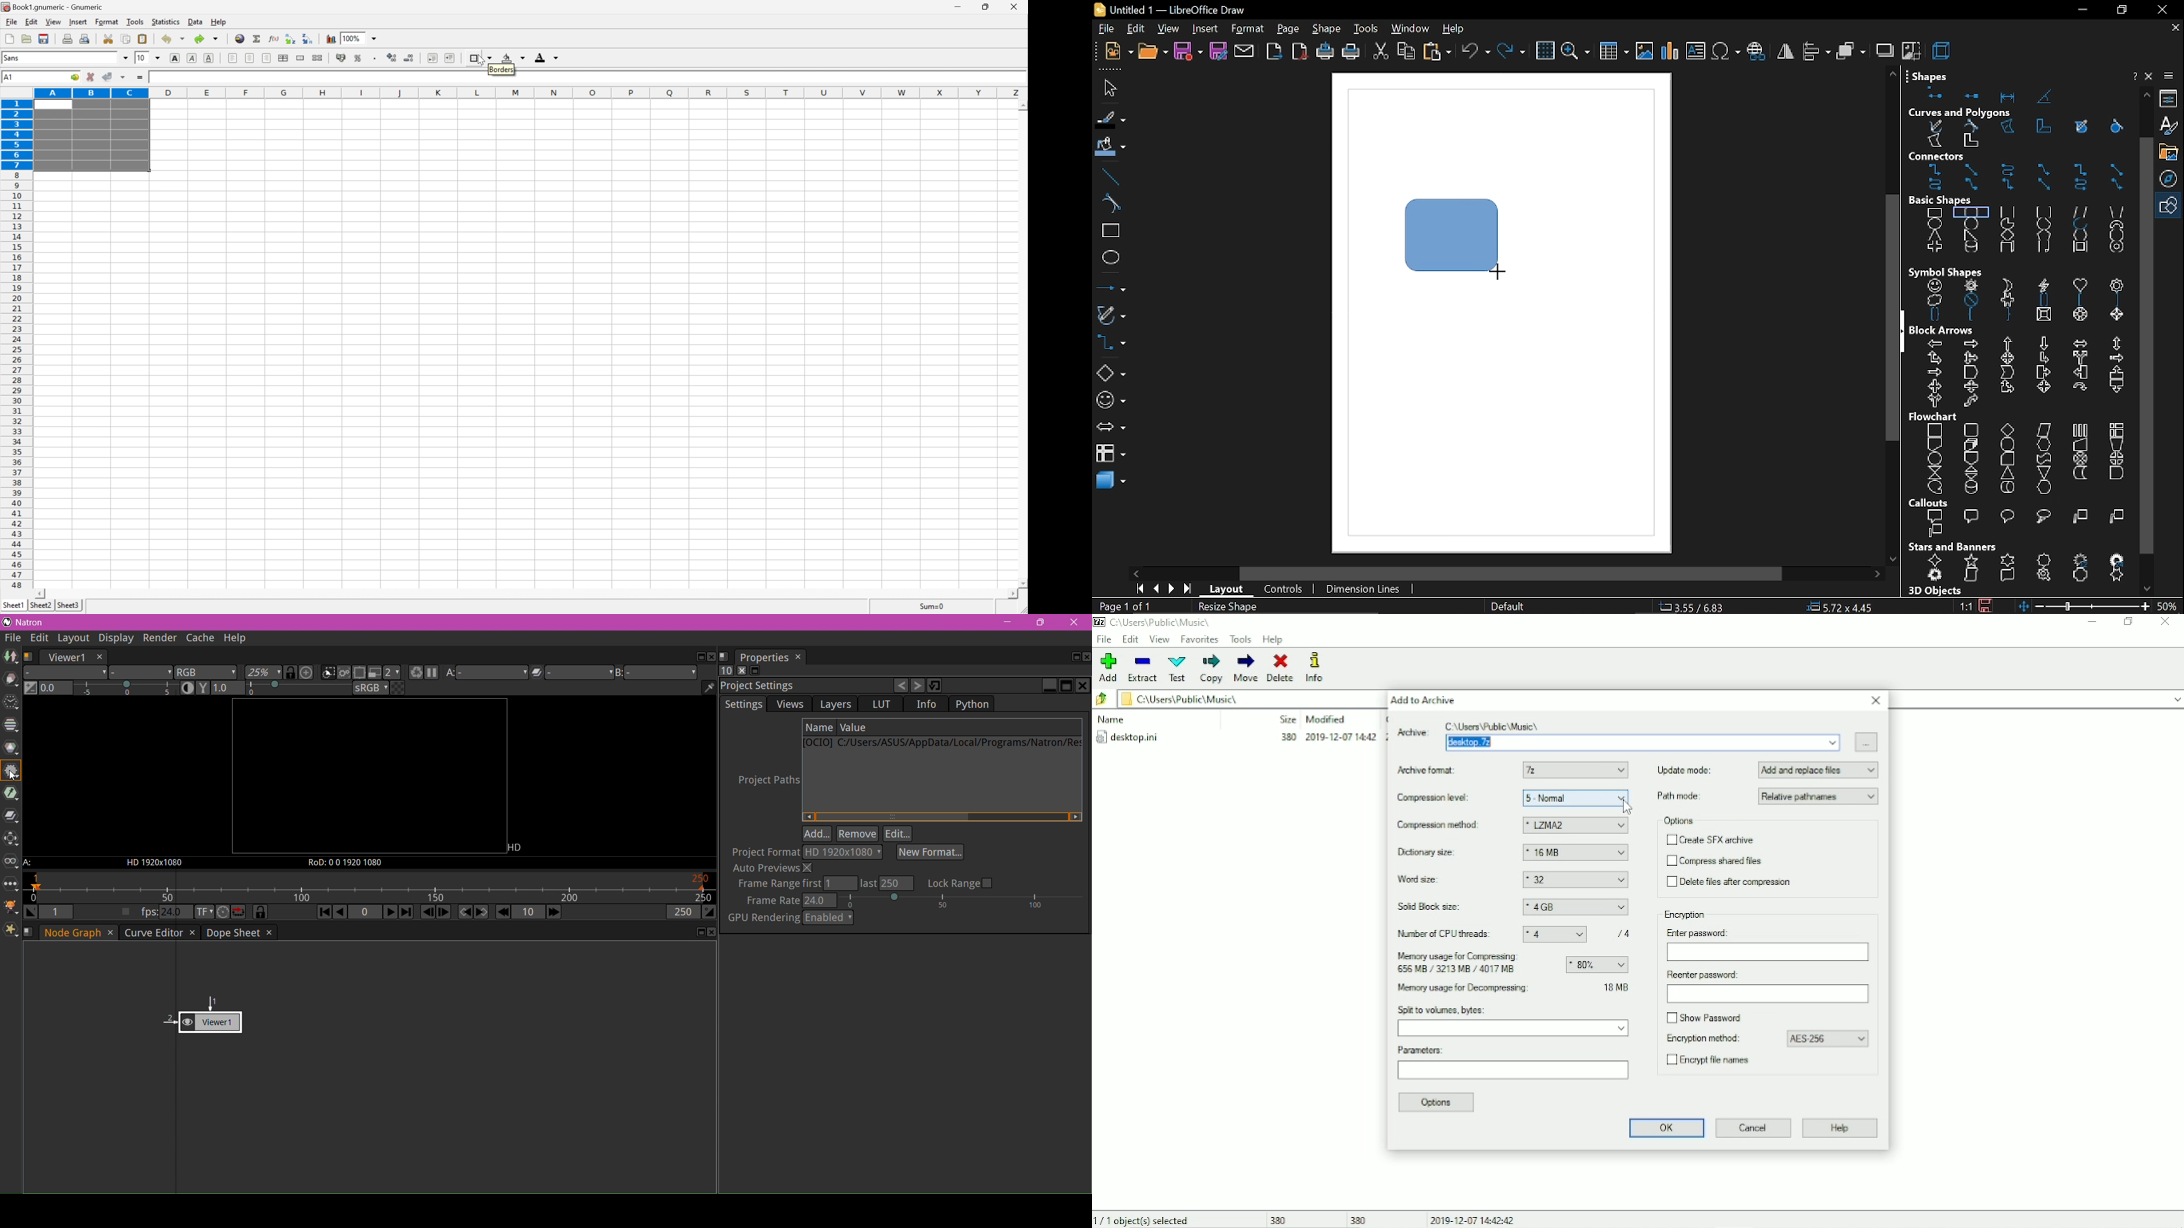 The height and width of the screenshot is (1232, 2184). Describe the element at coordinates (1111, 120) in the screenshot. I see `fill line` at that location.